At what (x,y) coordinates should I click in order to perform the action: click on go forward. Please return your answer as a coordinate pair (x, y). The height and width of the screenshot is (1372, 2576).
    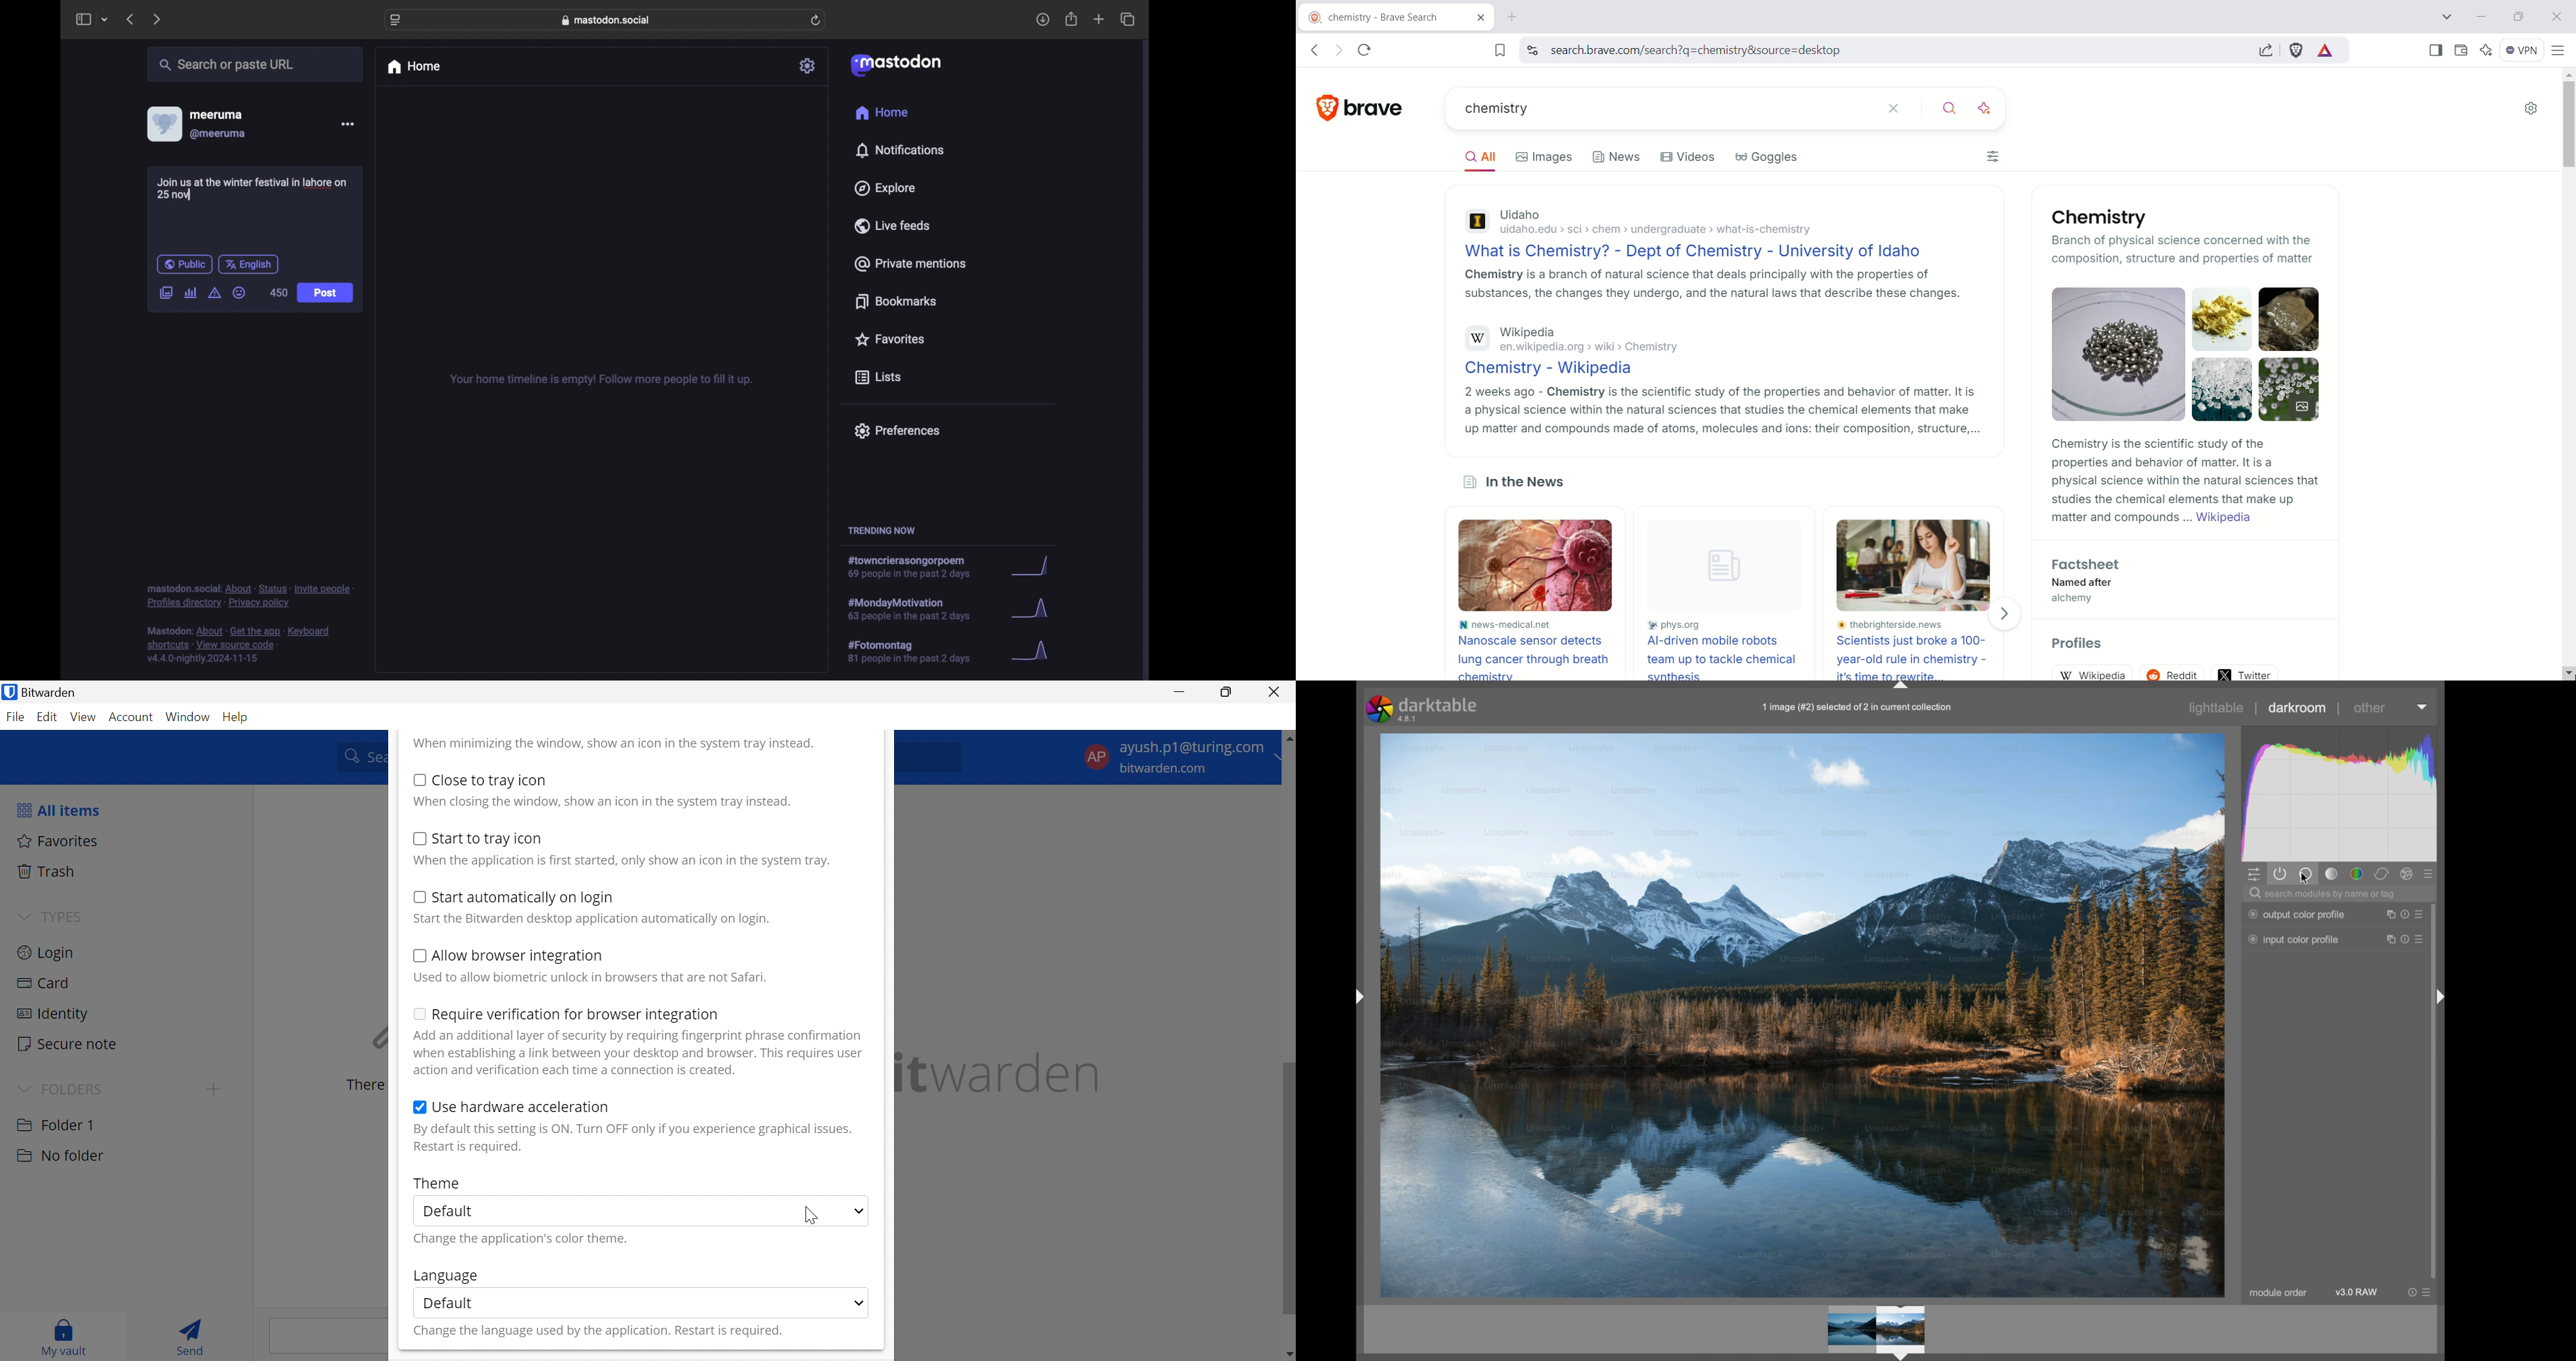
    Looking at the image, I should click on (1336, 51).